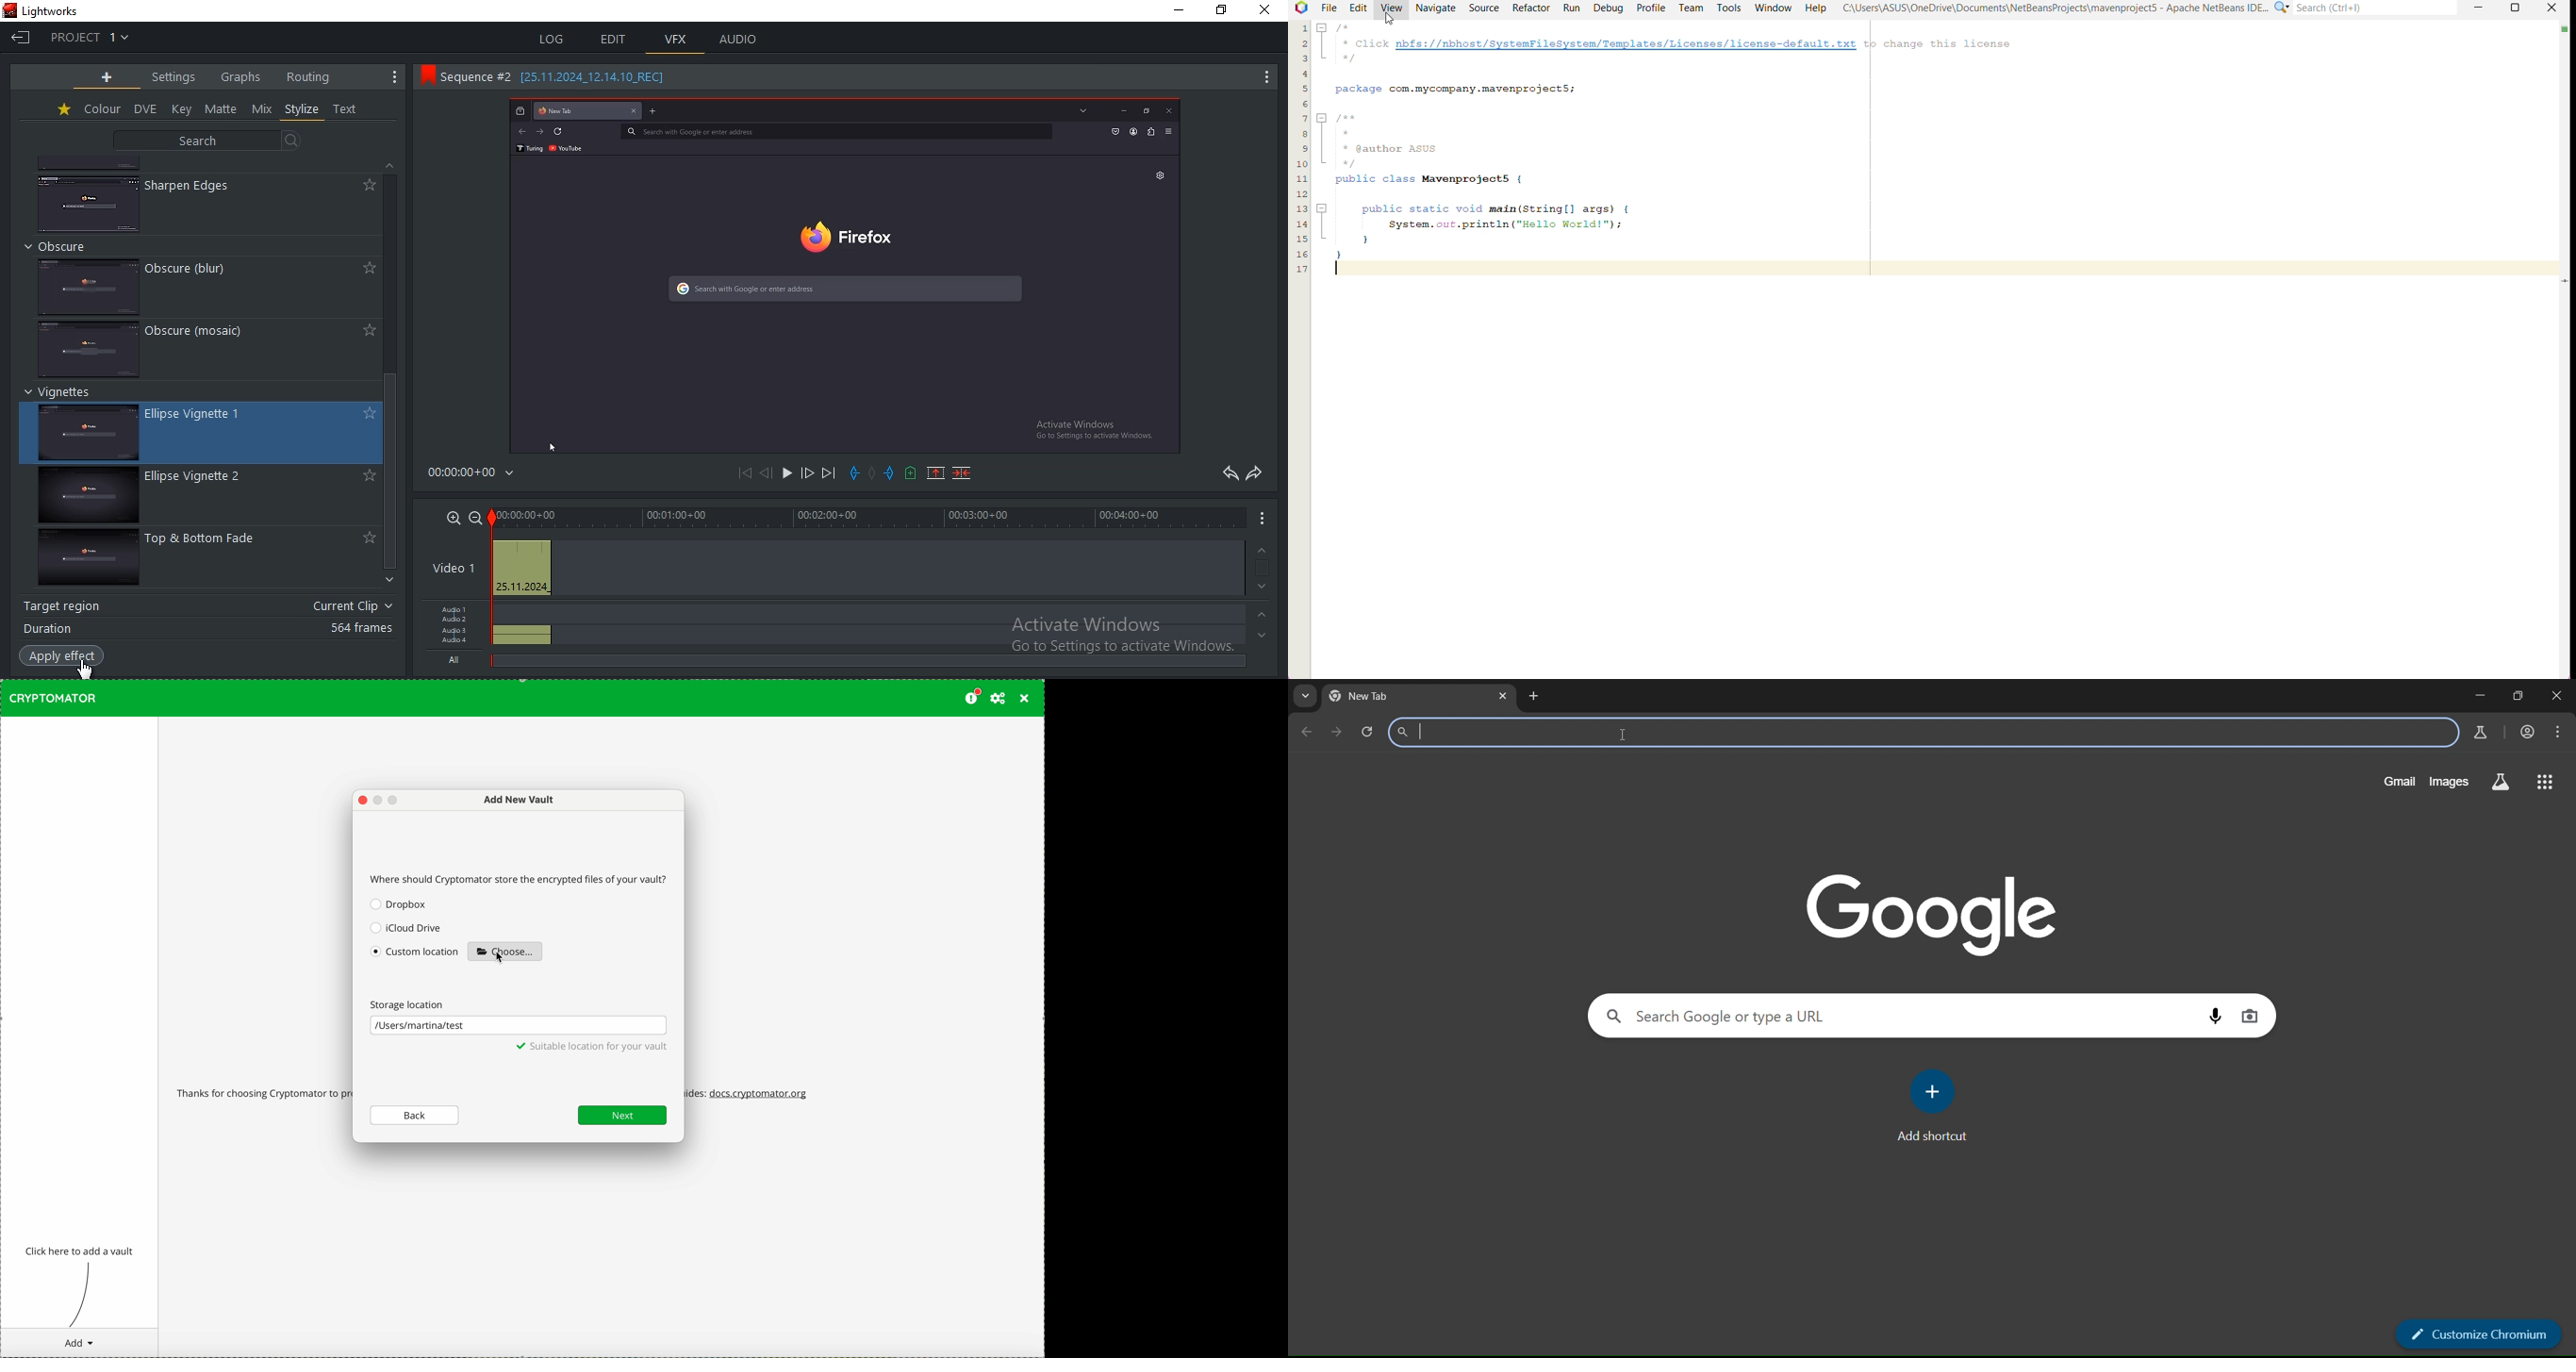 The image size is (2576, 1372). Describe the element at coordinates (212, 540) in the screenshot. I see `Top & bottom fade` at that location.